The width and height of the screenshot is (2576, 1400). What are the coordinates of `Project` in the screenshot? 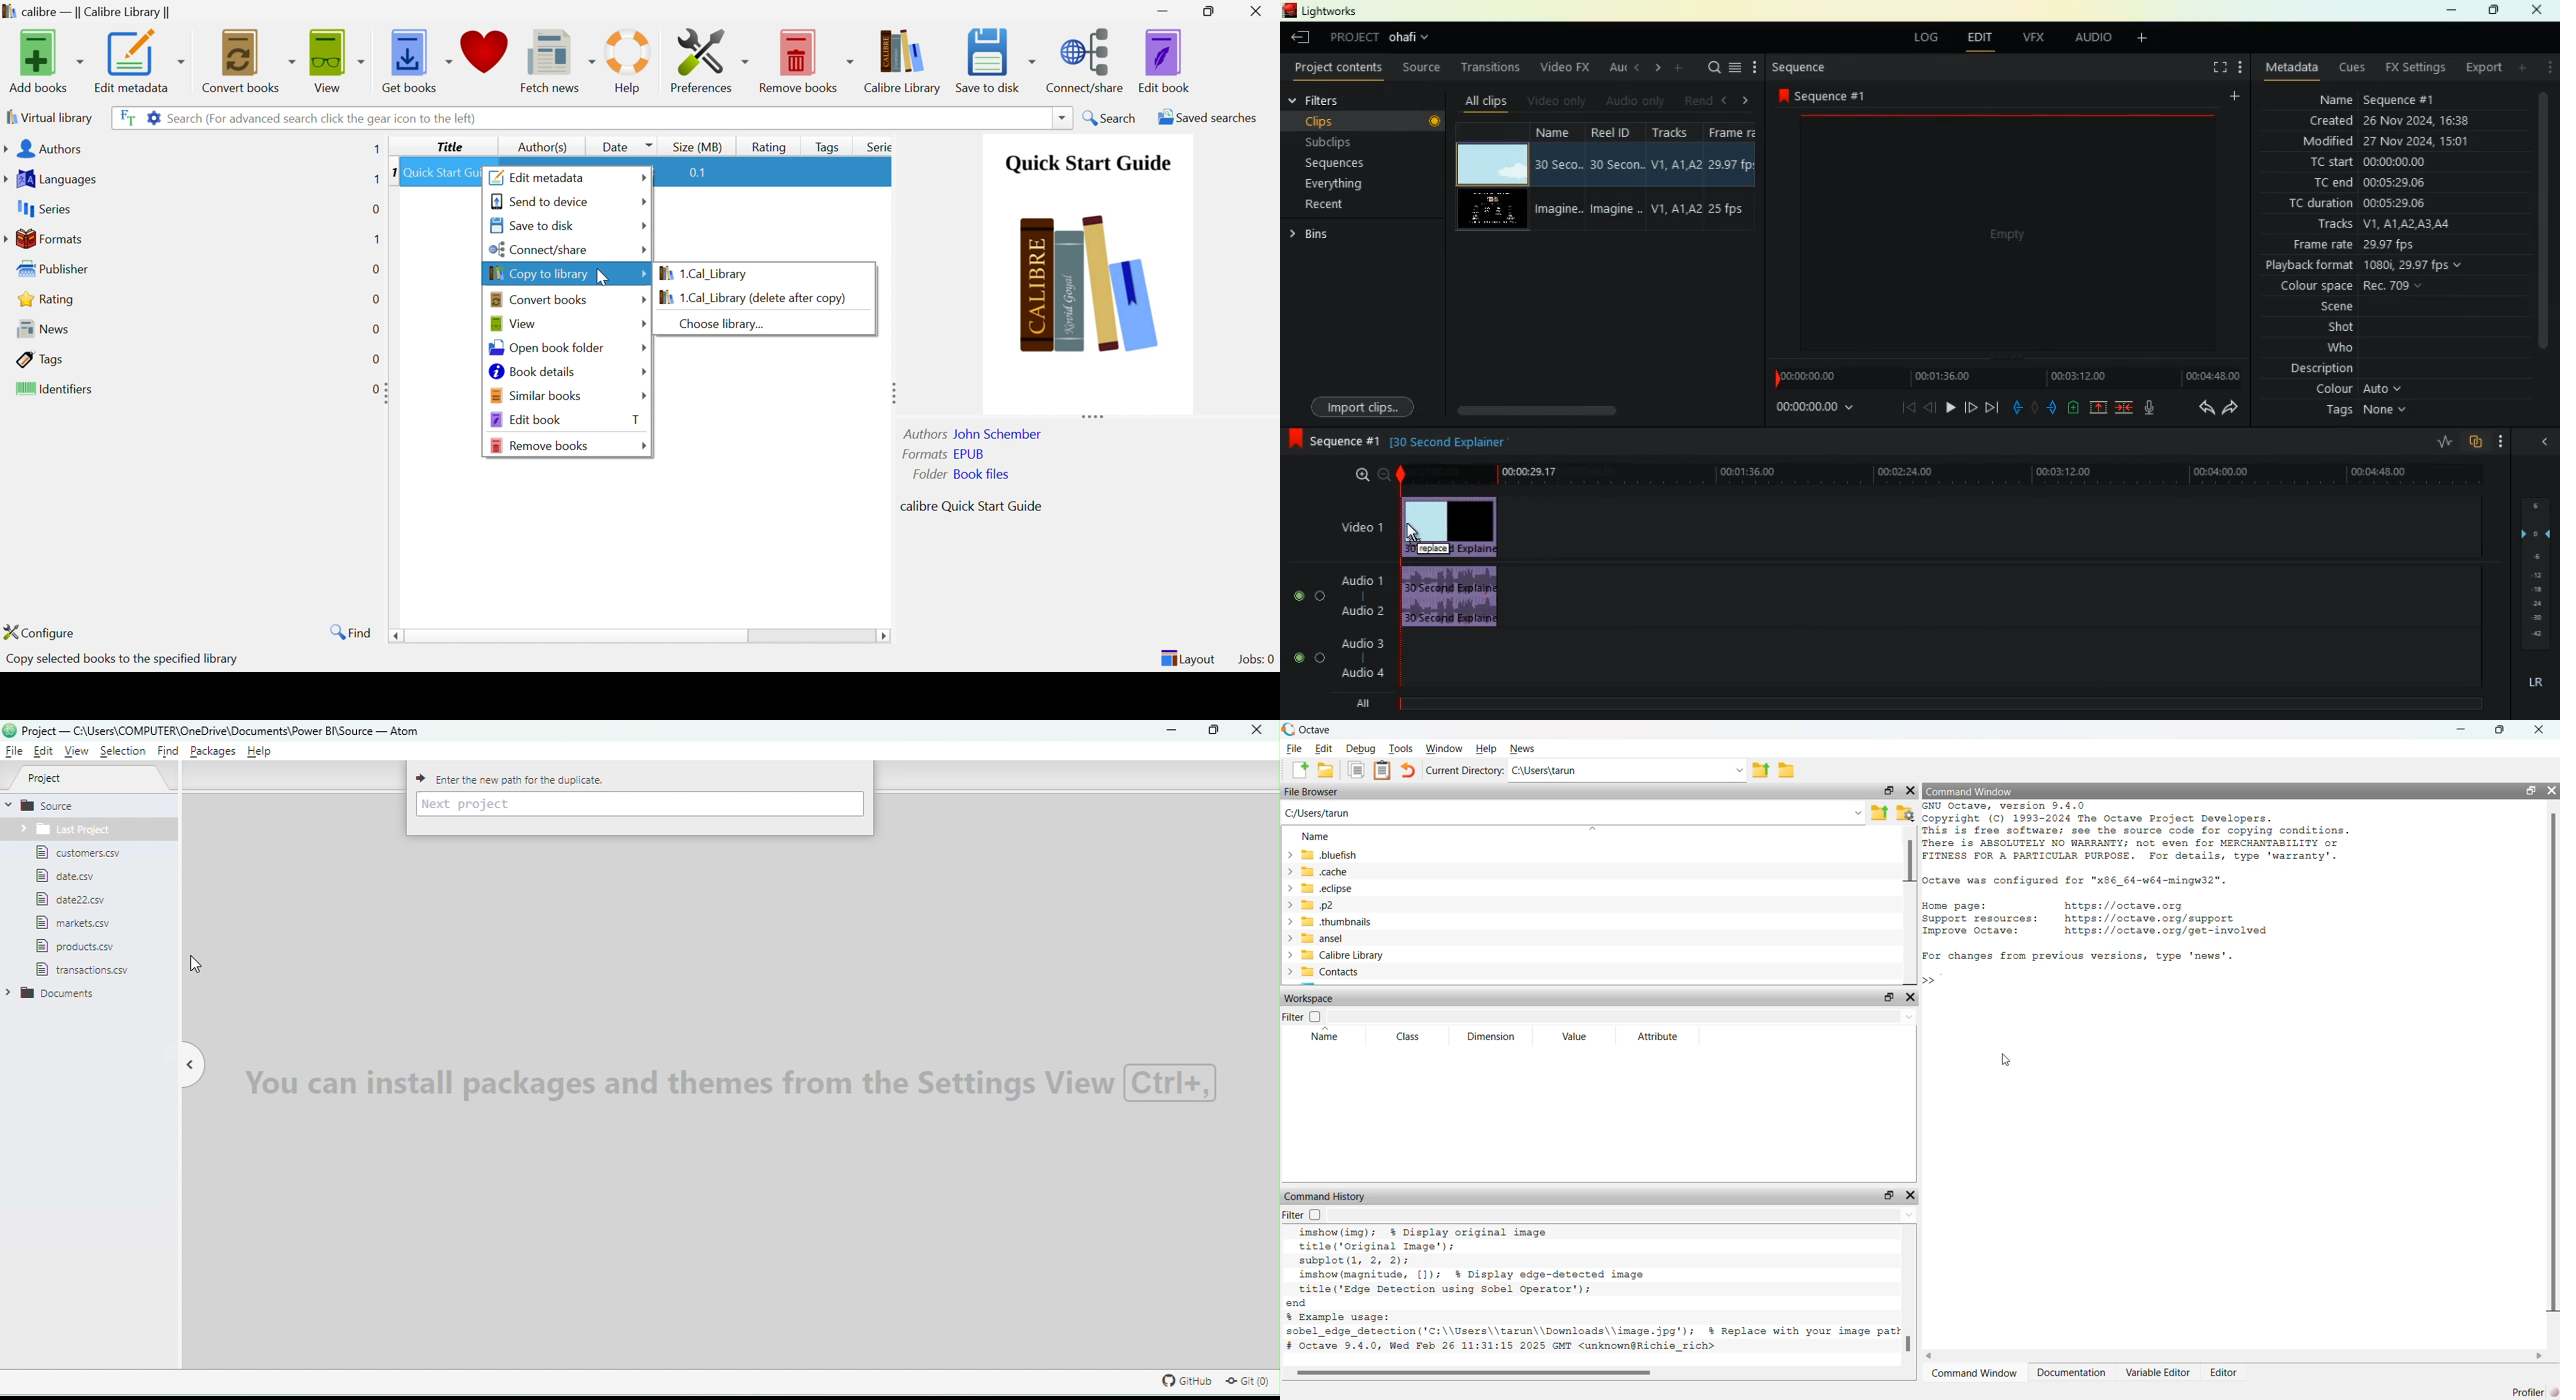 It's located at (91, 779).